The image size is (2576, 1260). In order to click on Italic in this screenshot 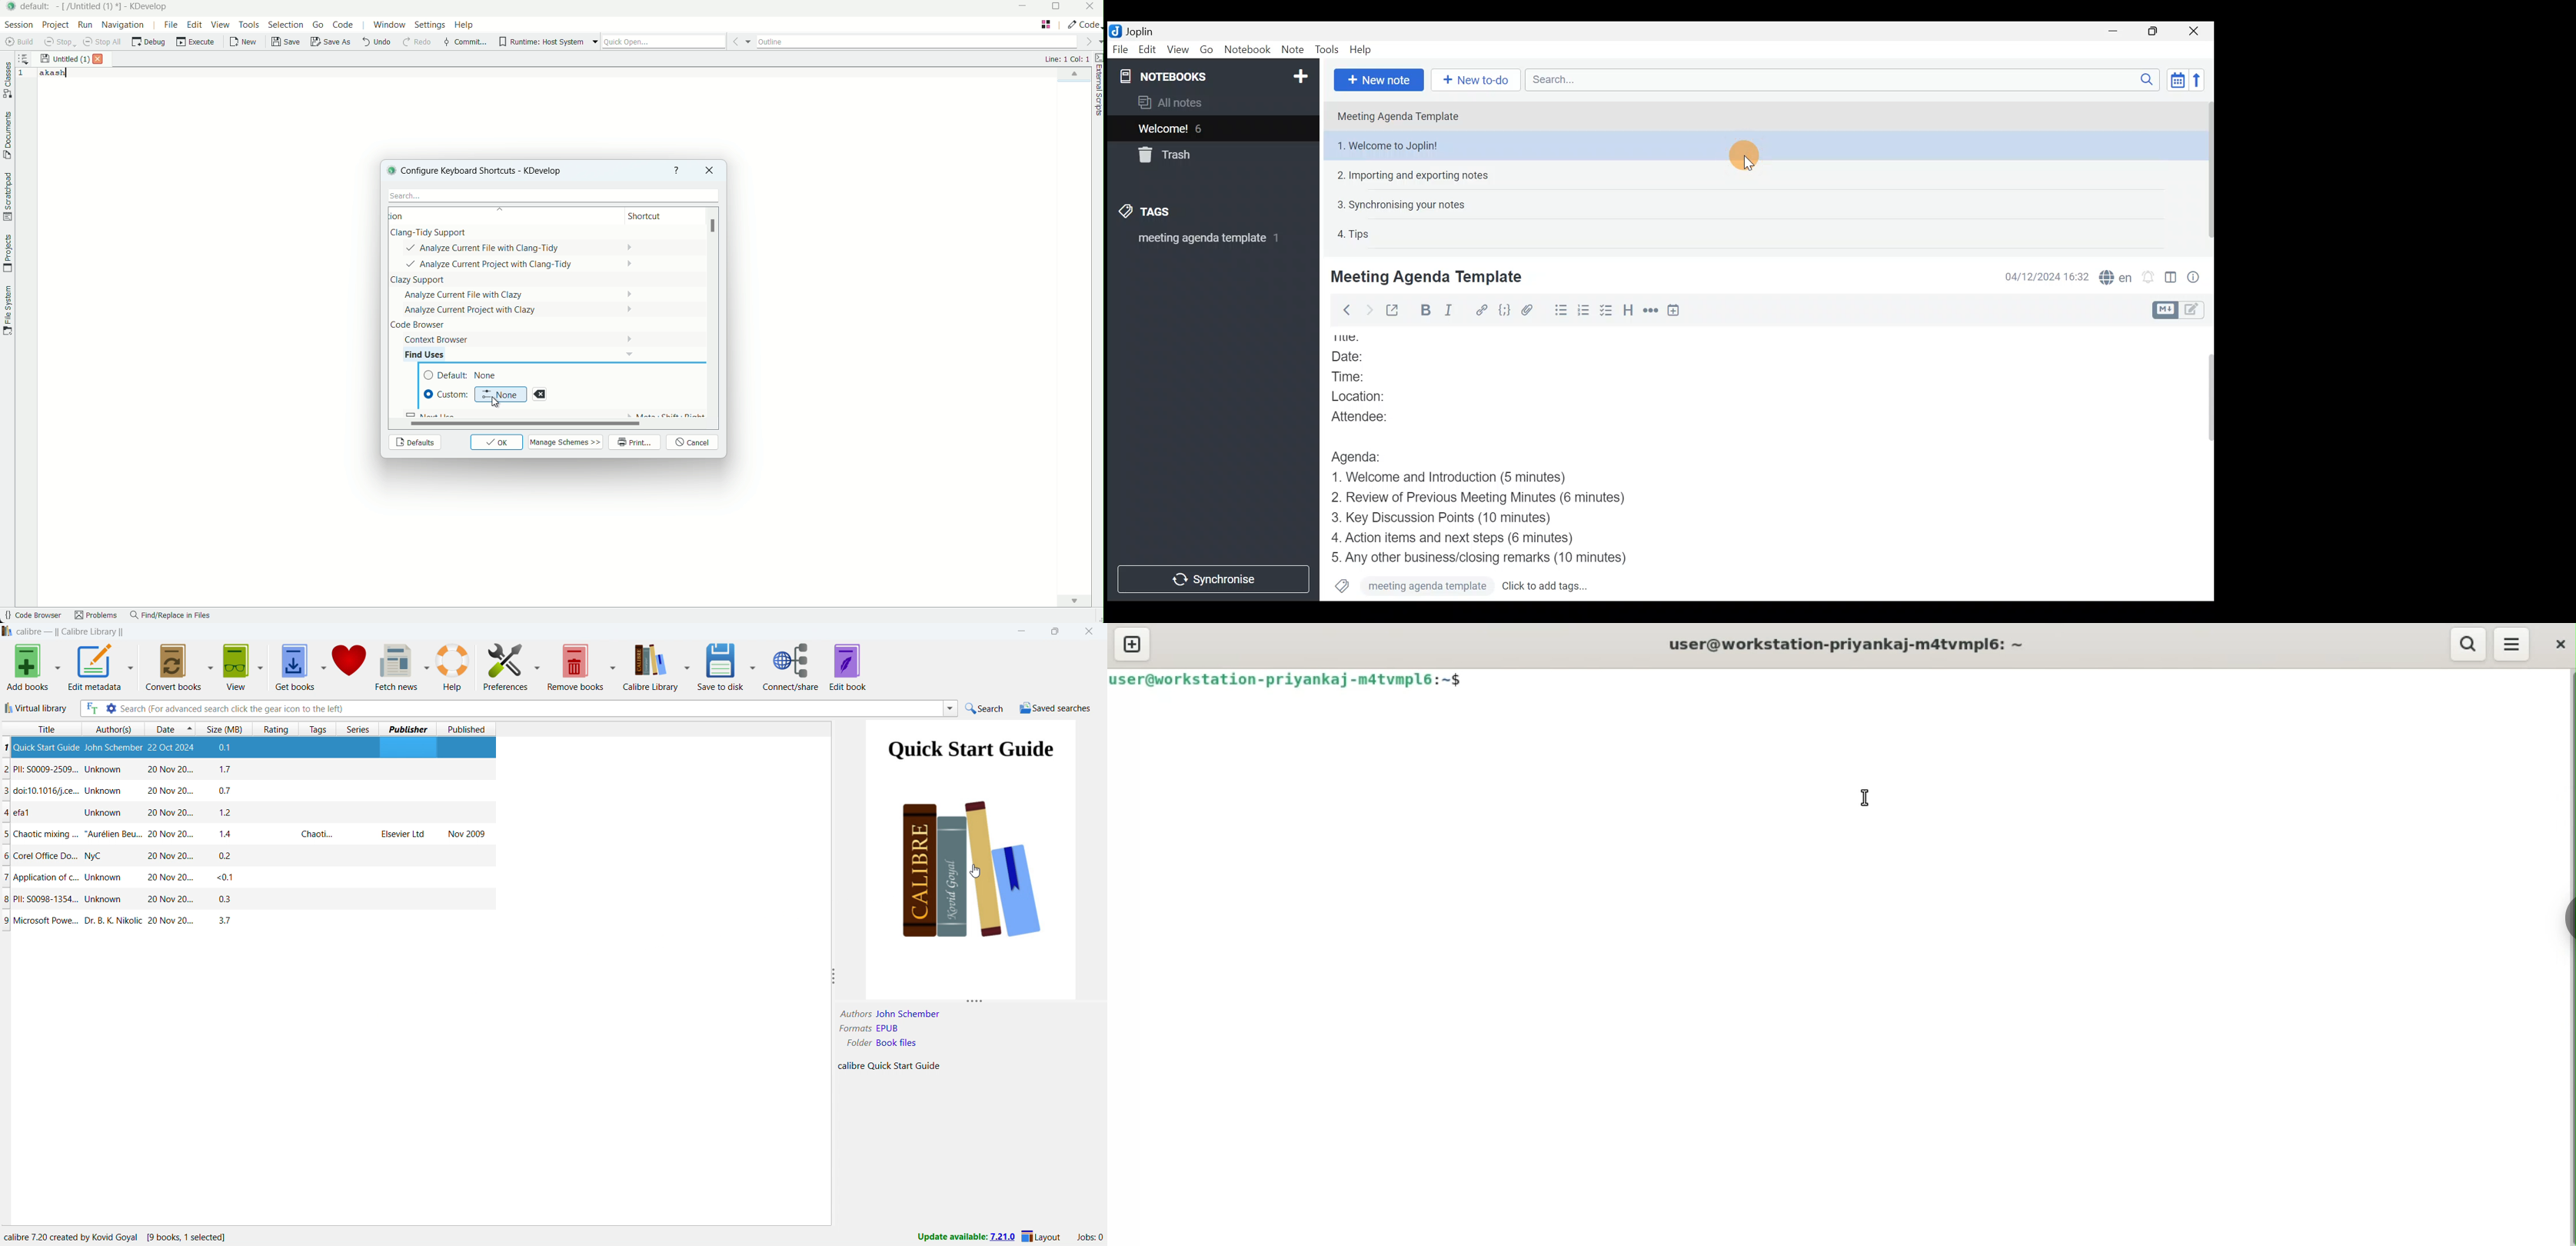, I will do `click(1455, 311)`.